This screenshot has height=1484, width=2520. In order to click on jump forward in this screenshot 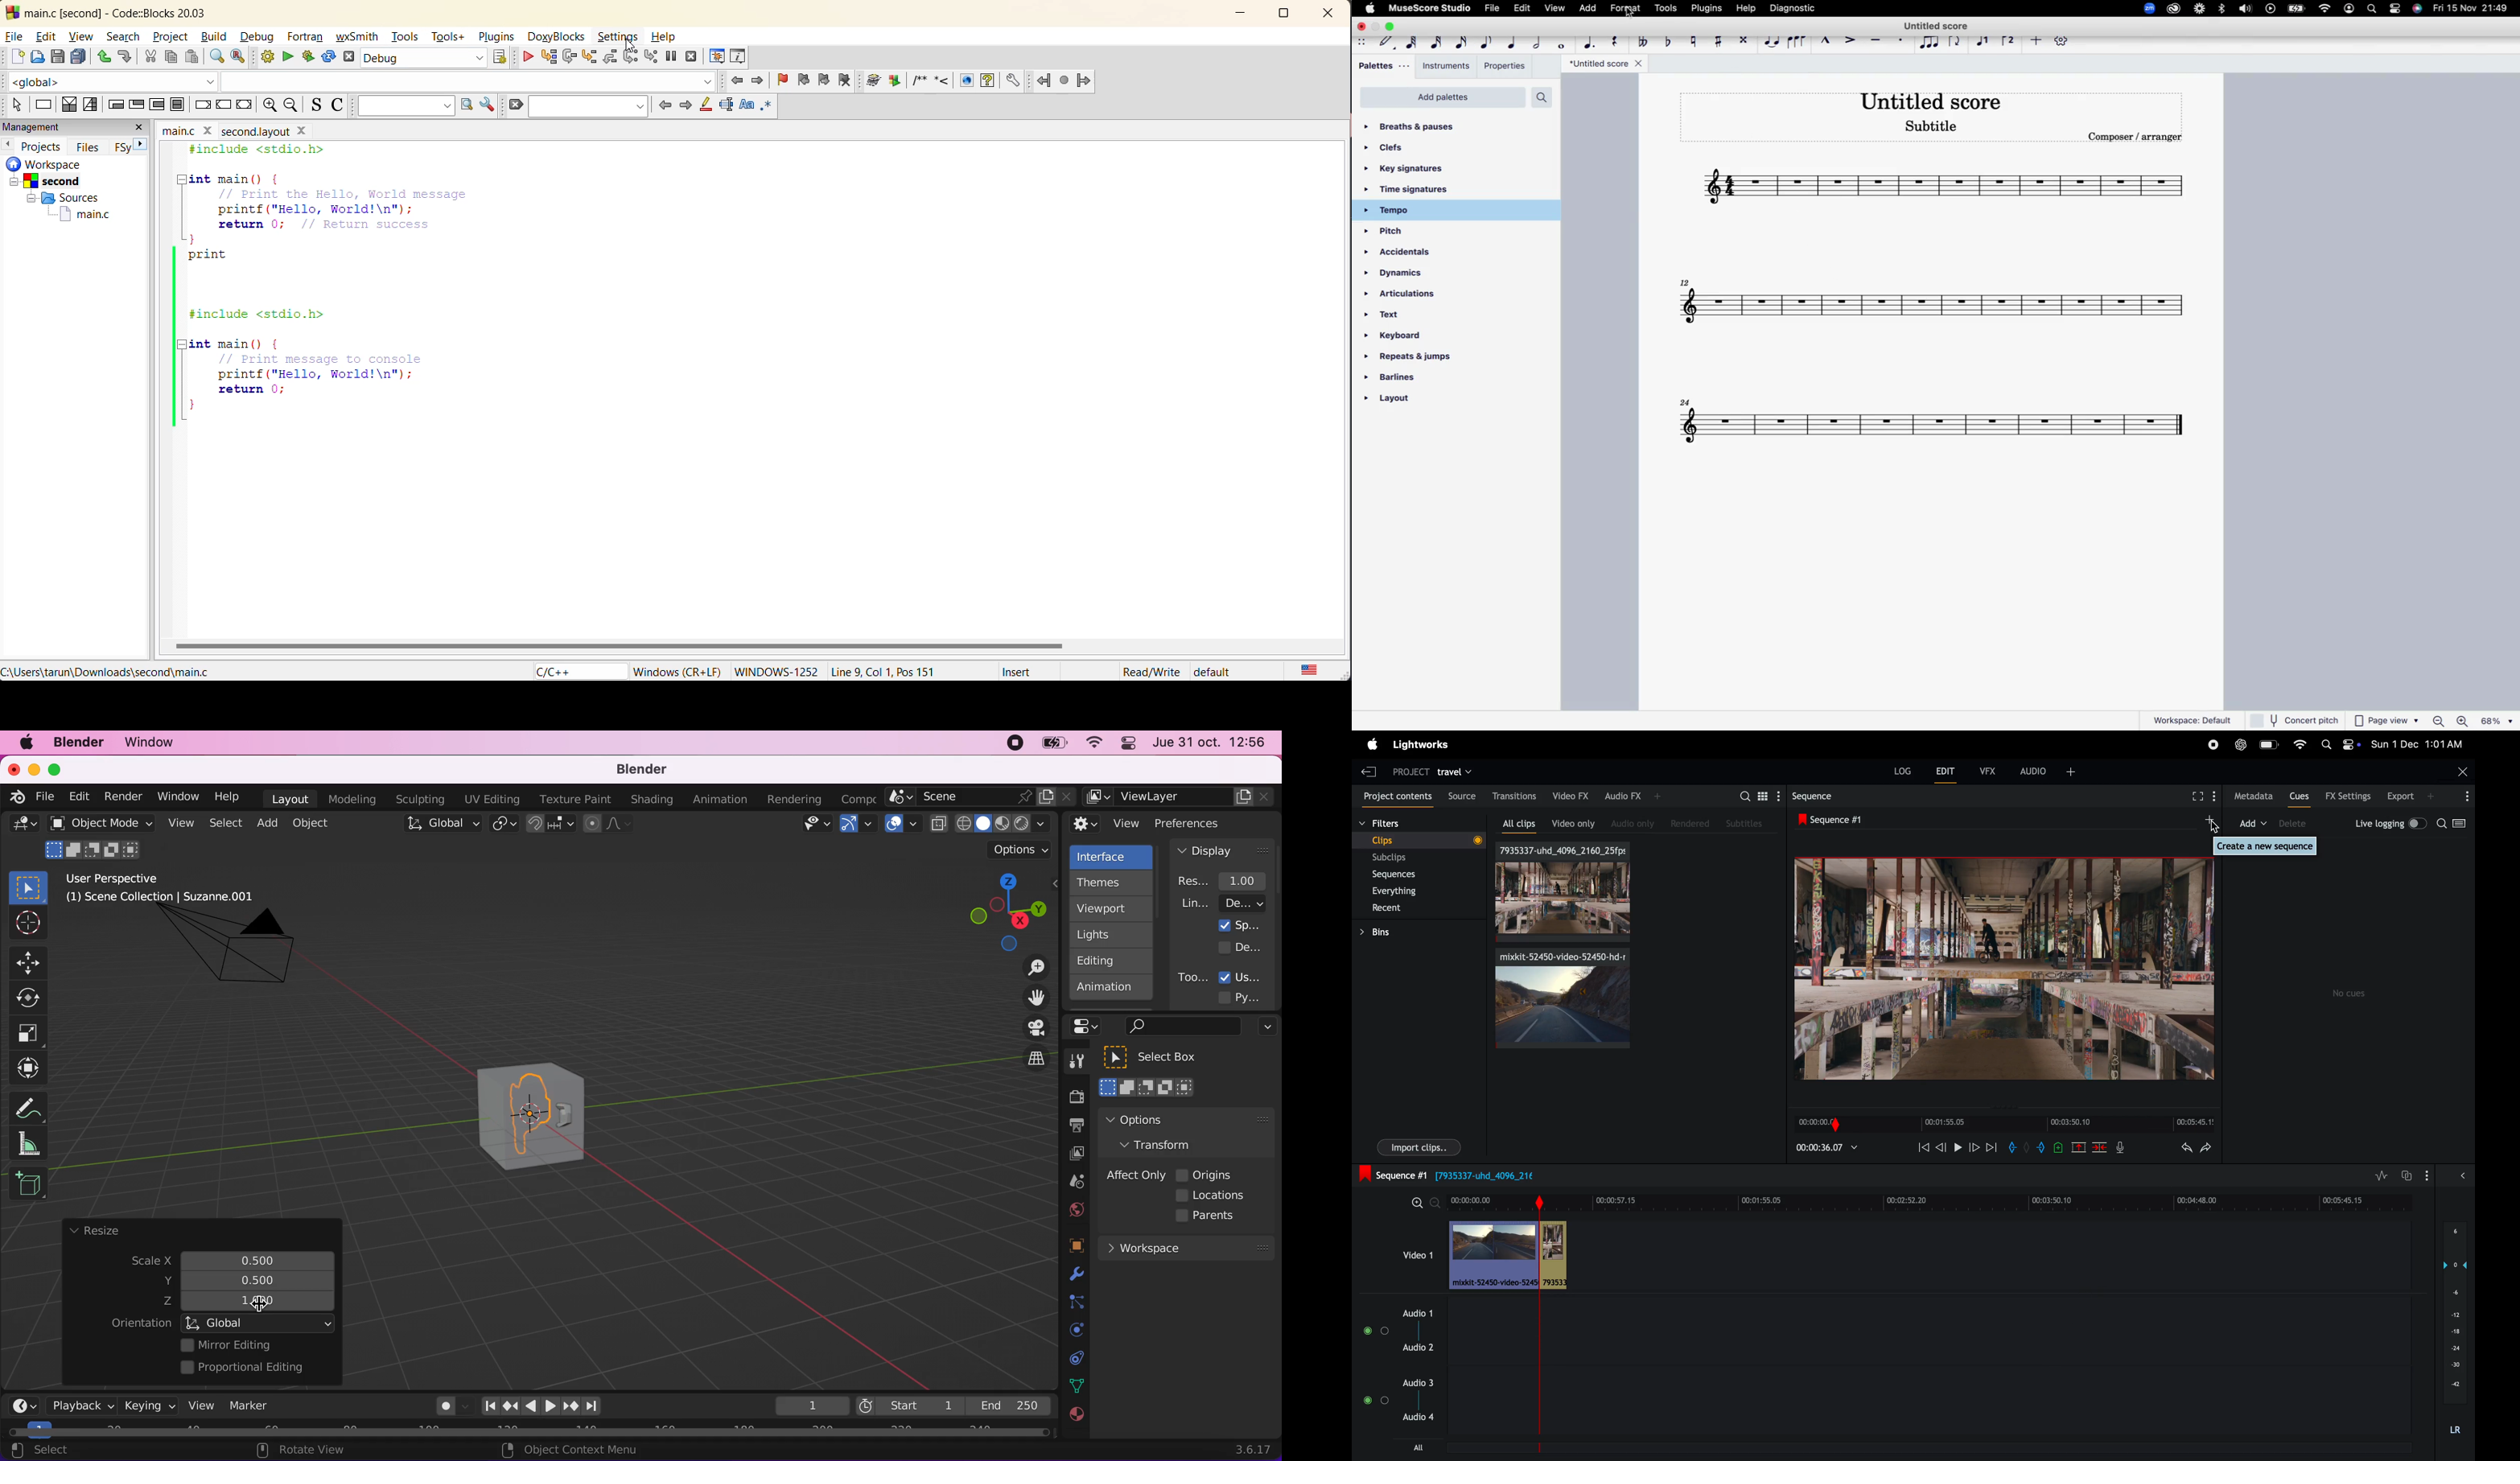, I will do `click(758, 82)`.